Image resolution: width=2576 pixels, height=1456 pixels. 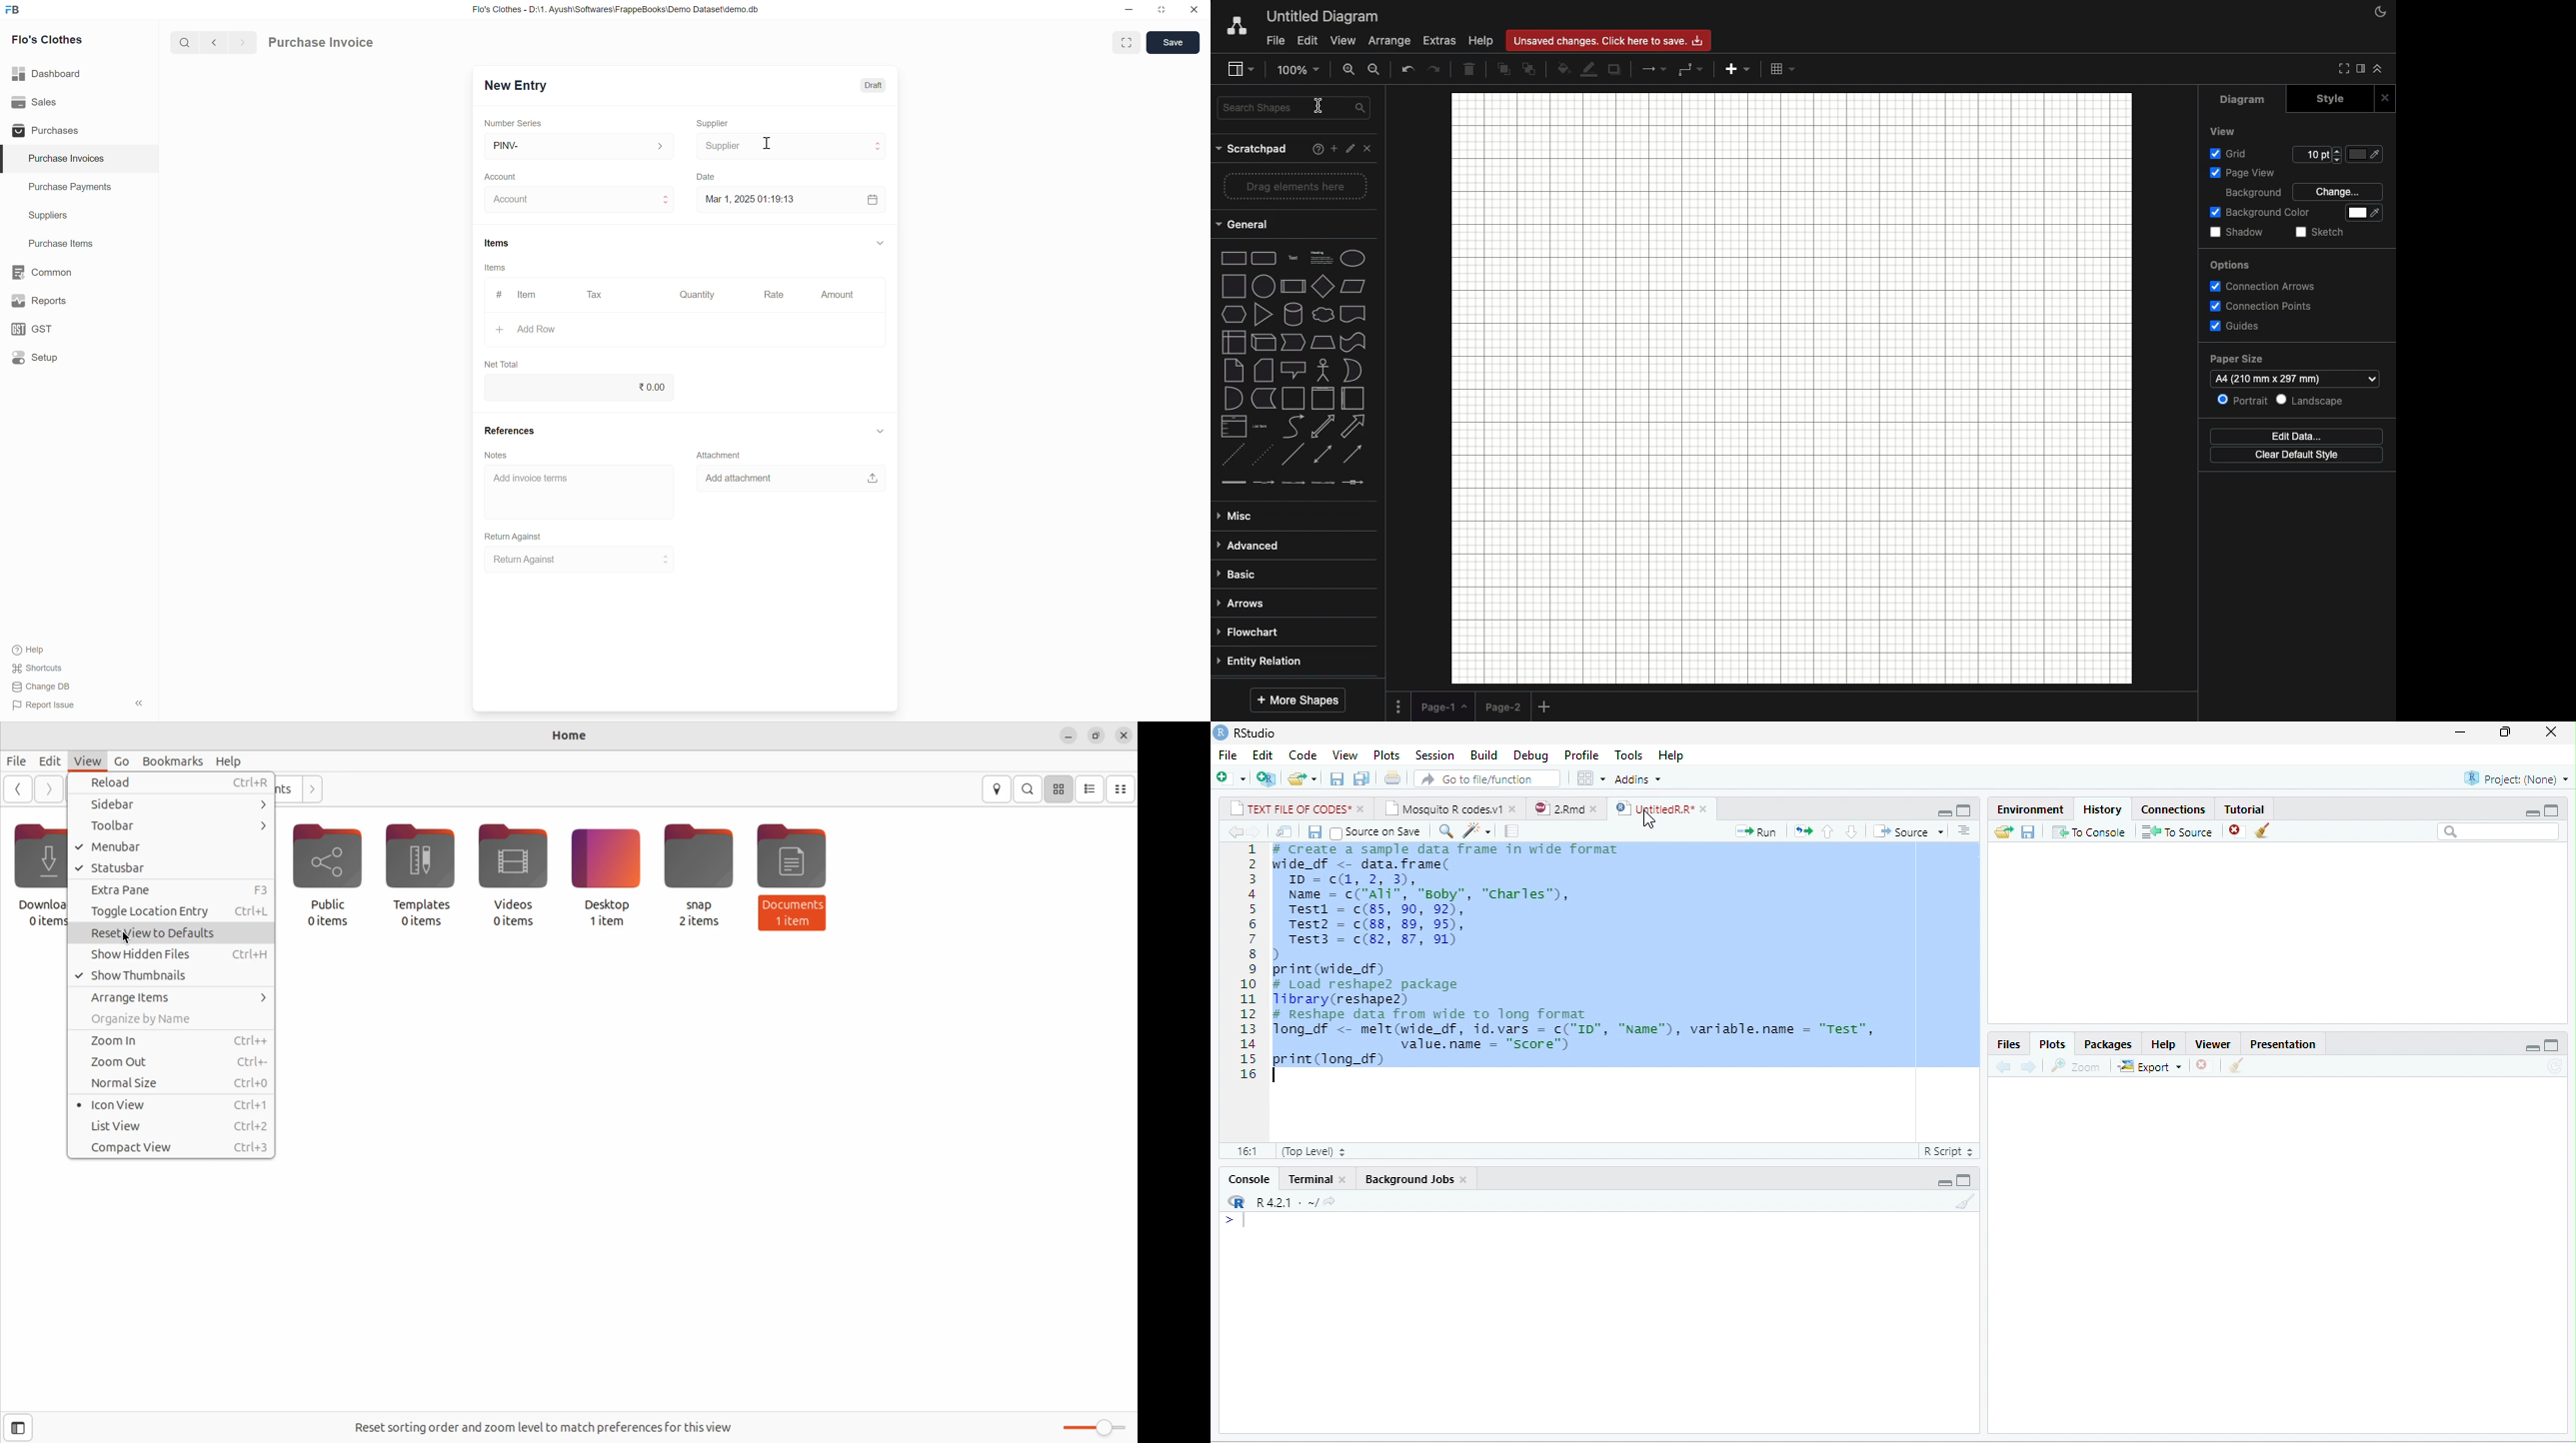 I want to click on Purchase invoice, so click(x=334, y=41).